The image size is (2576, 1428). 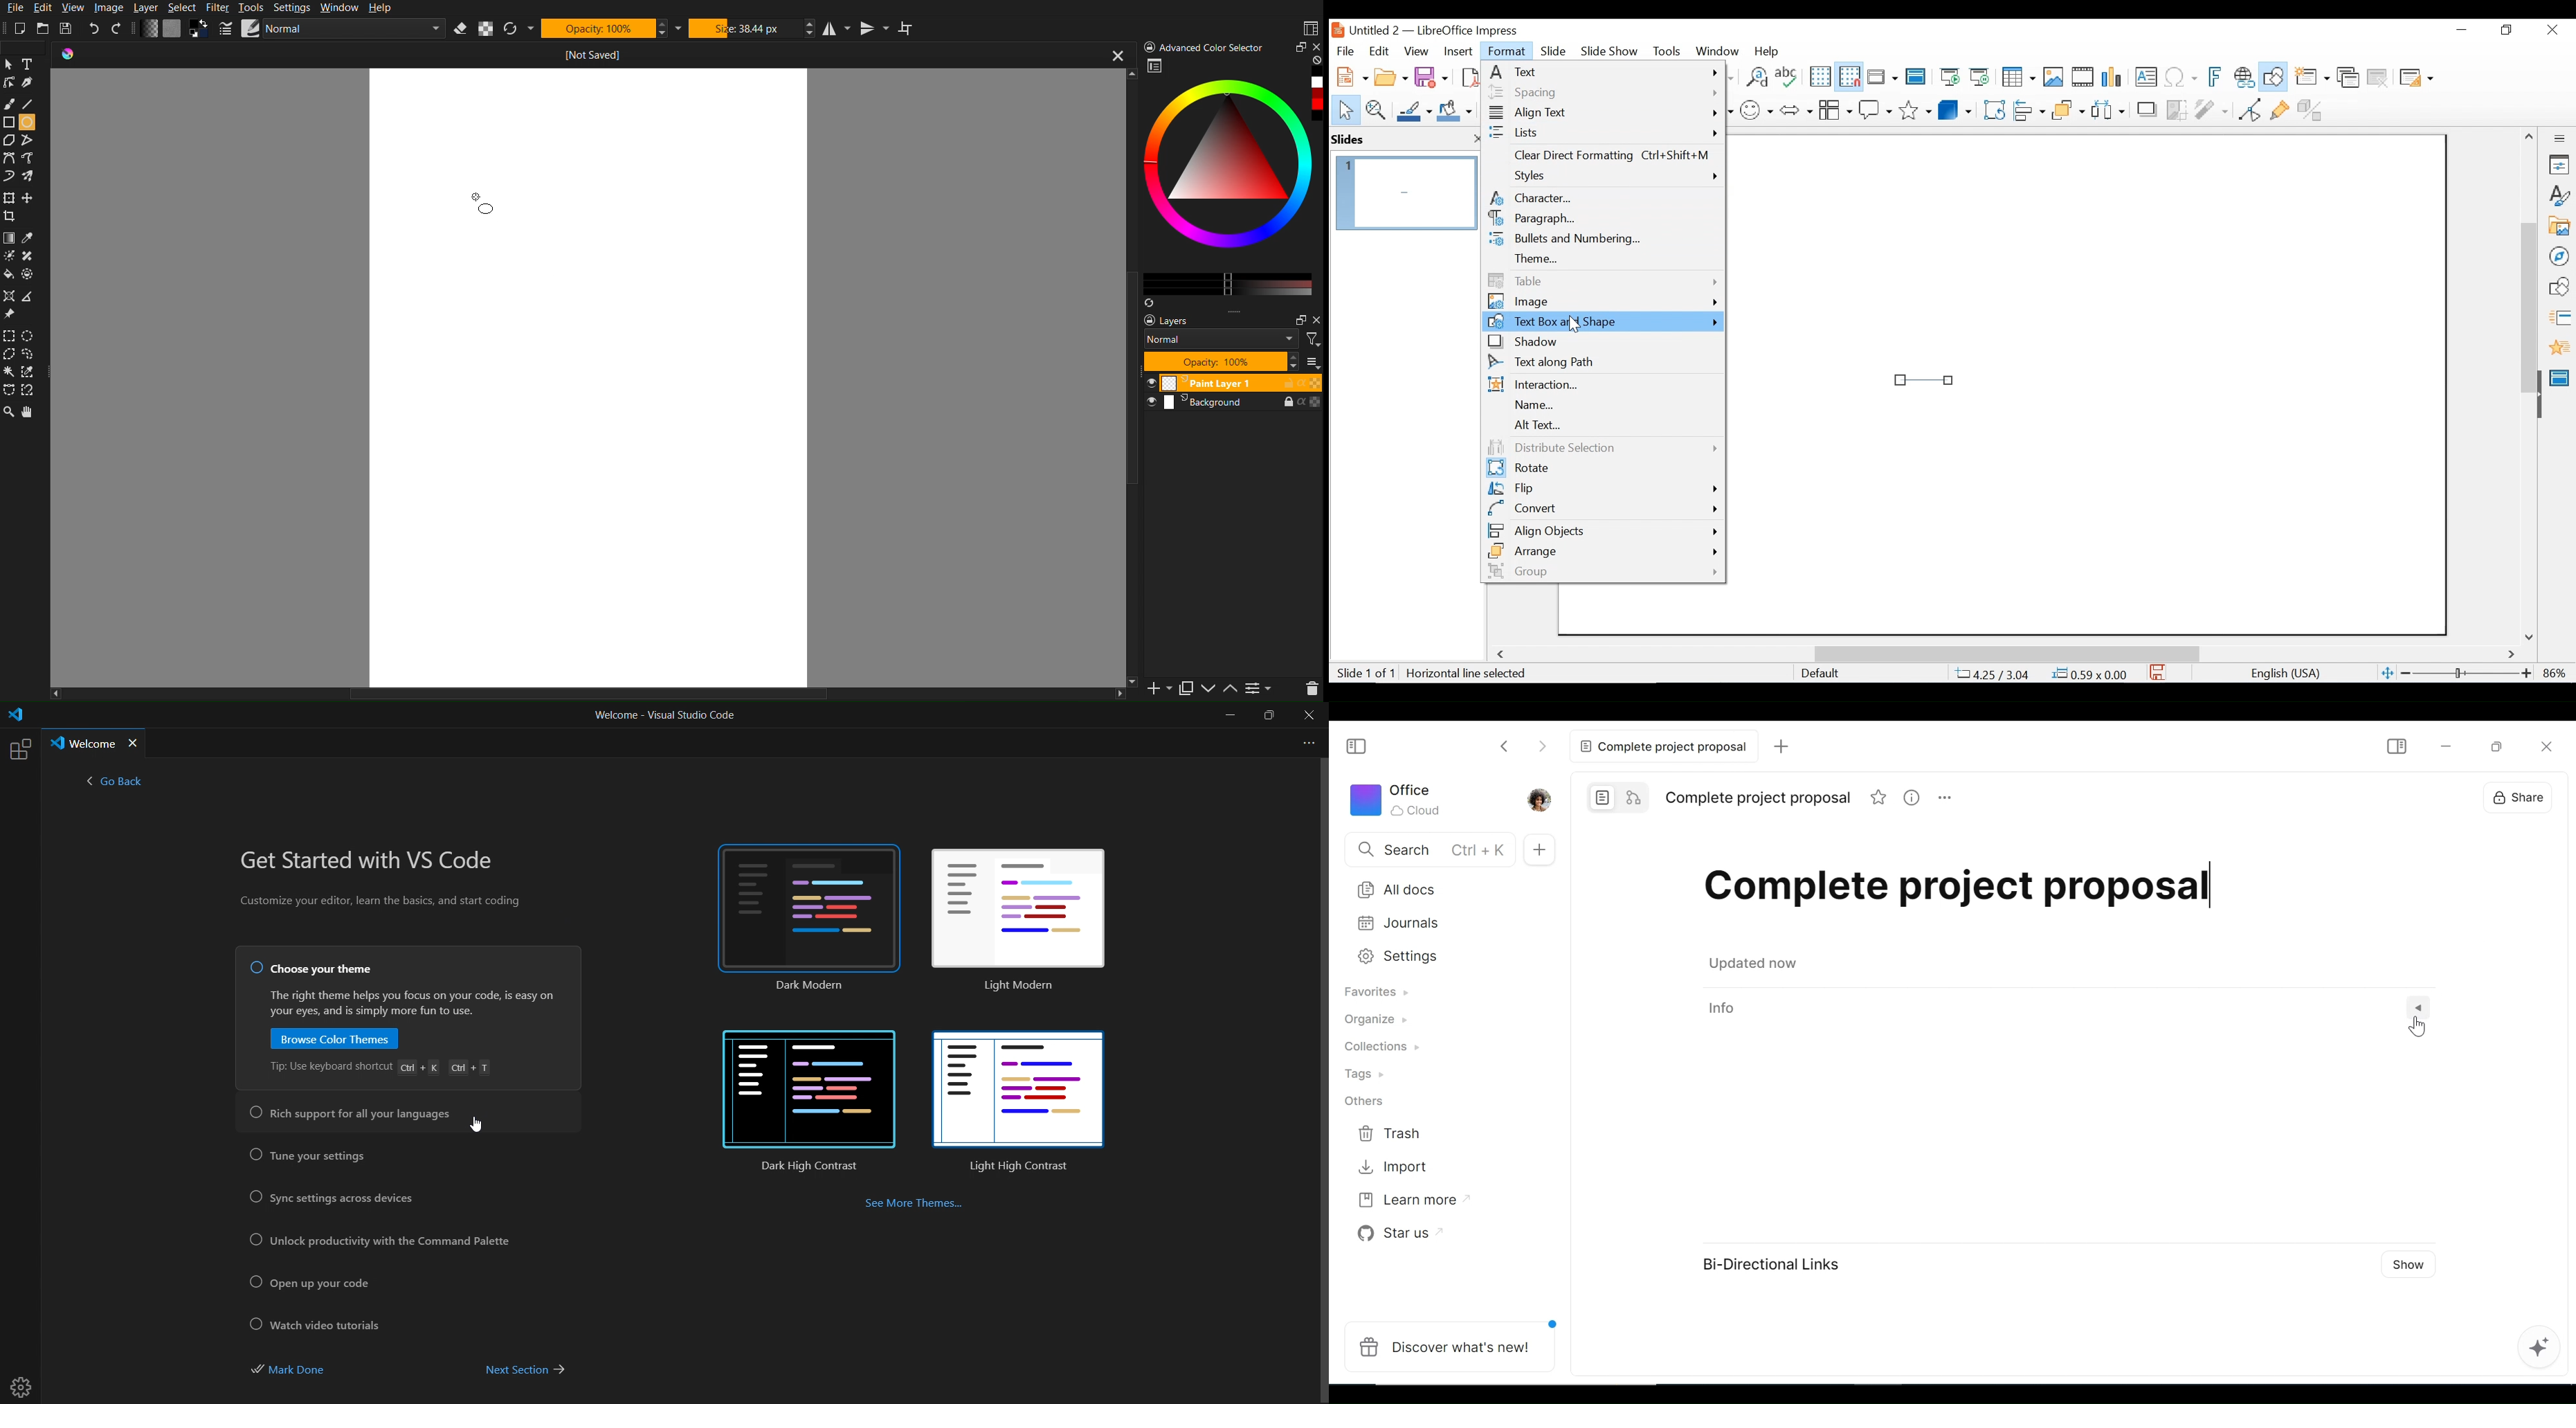 I want to click on Workspace, so click(x=1400, y=800).